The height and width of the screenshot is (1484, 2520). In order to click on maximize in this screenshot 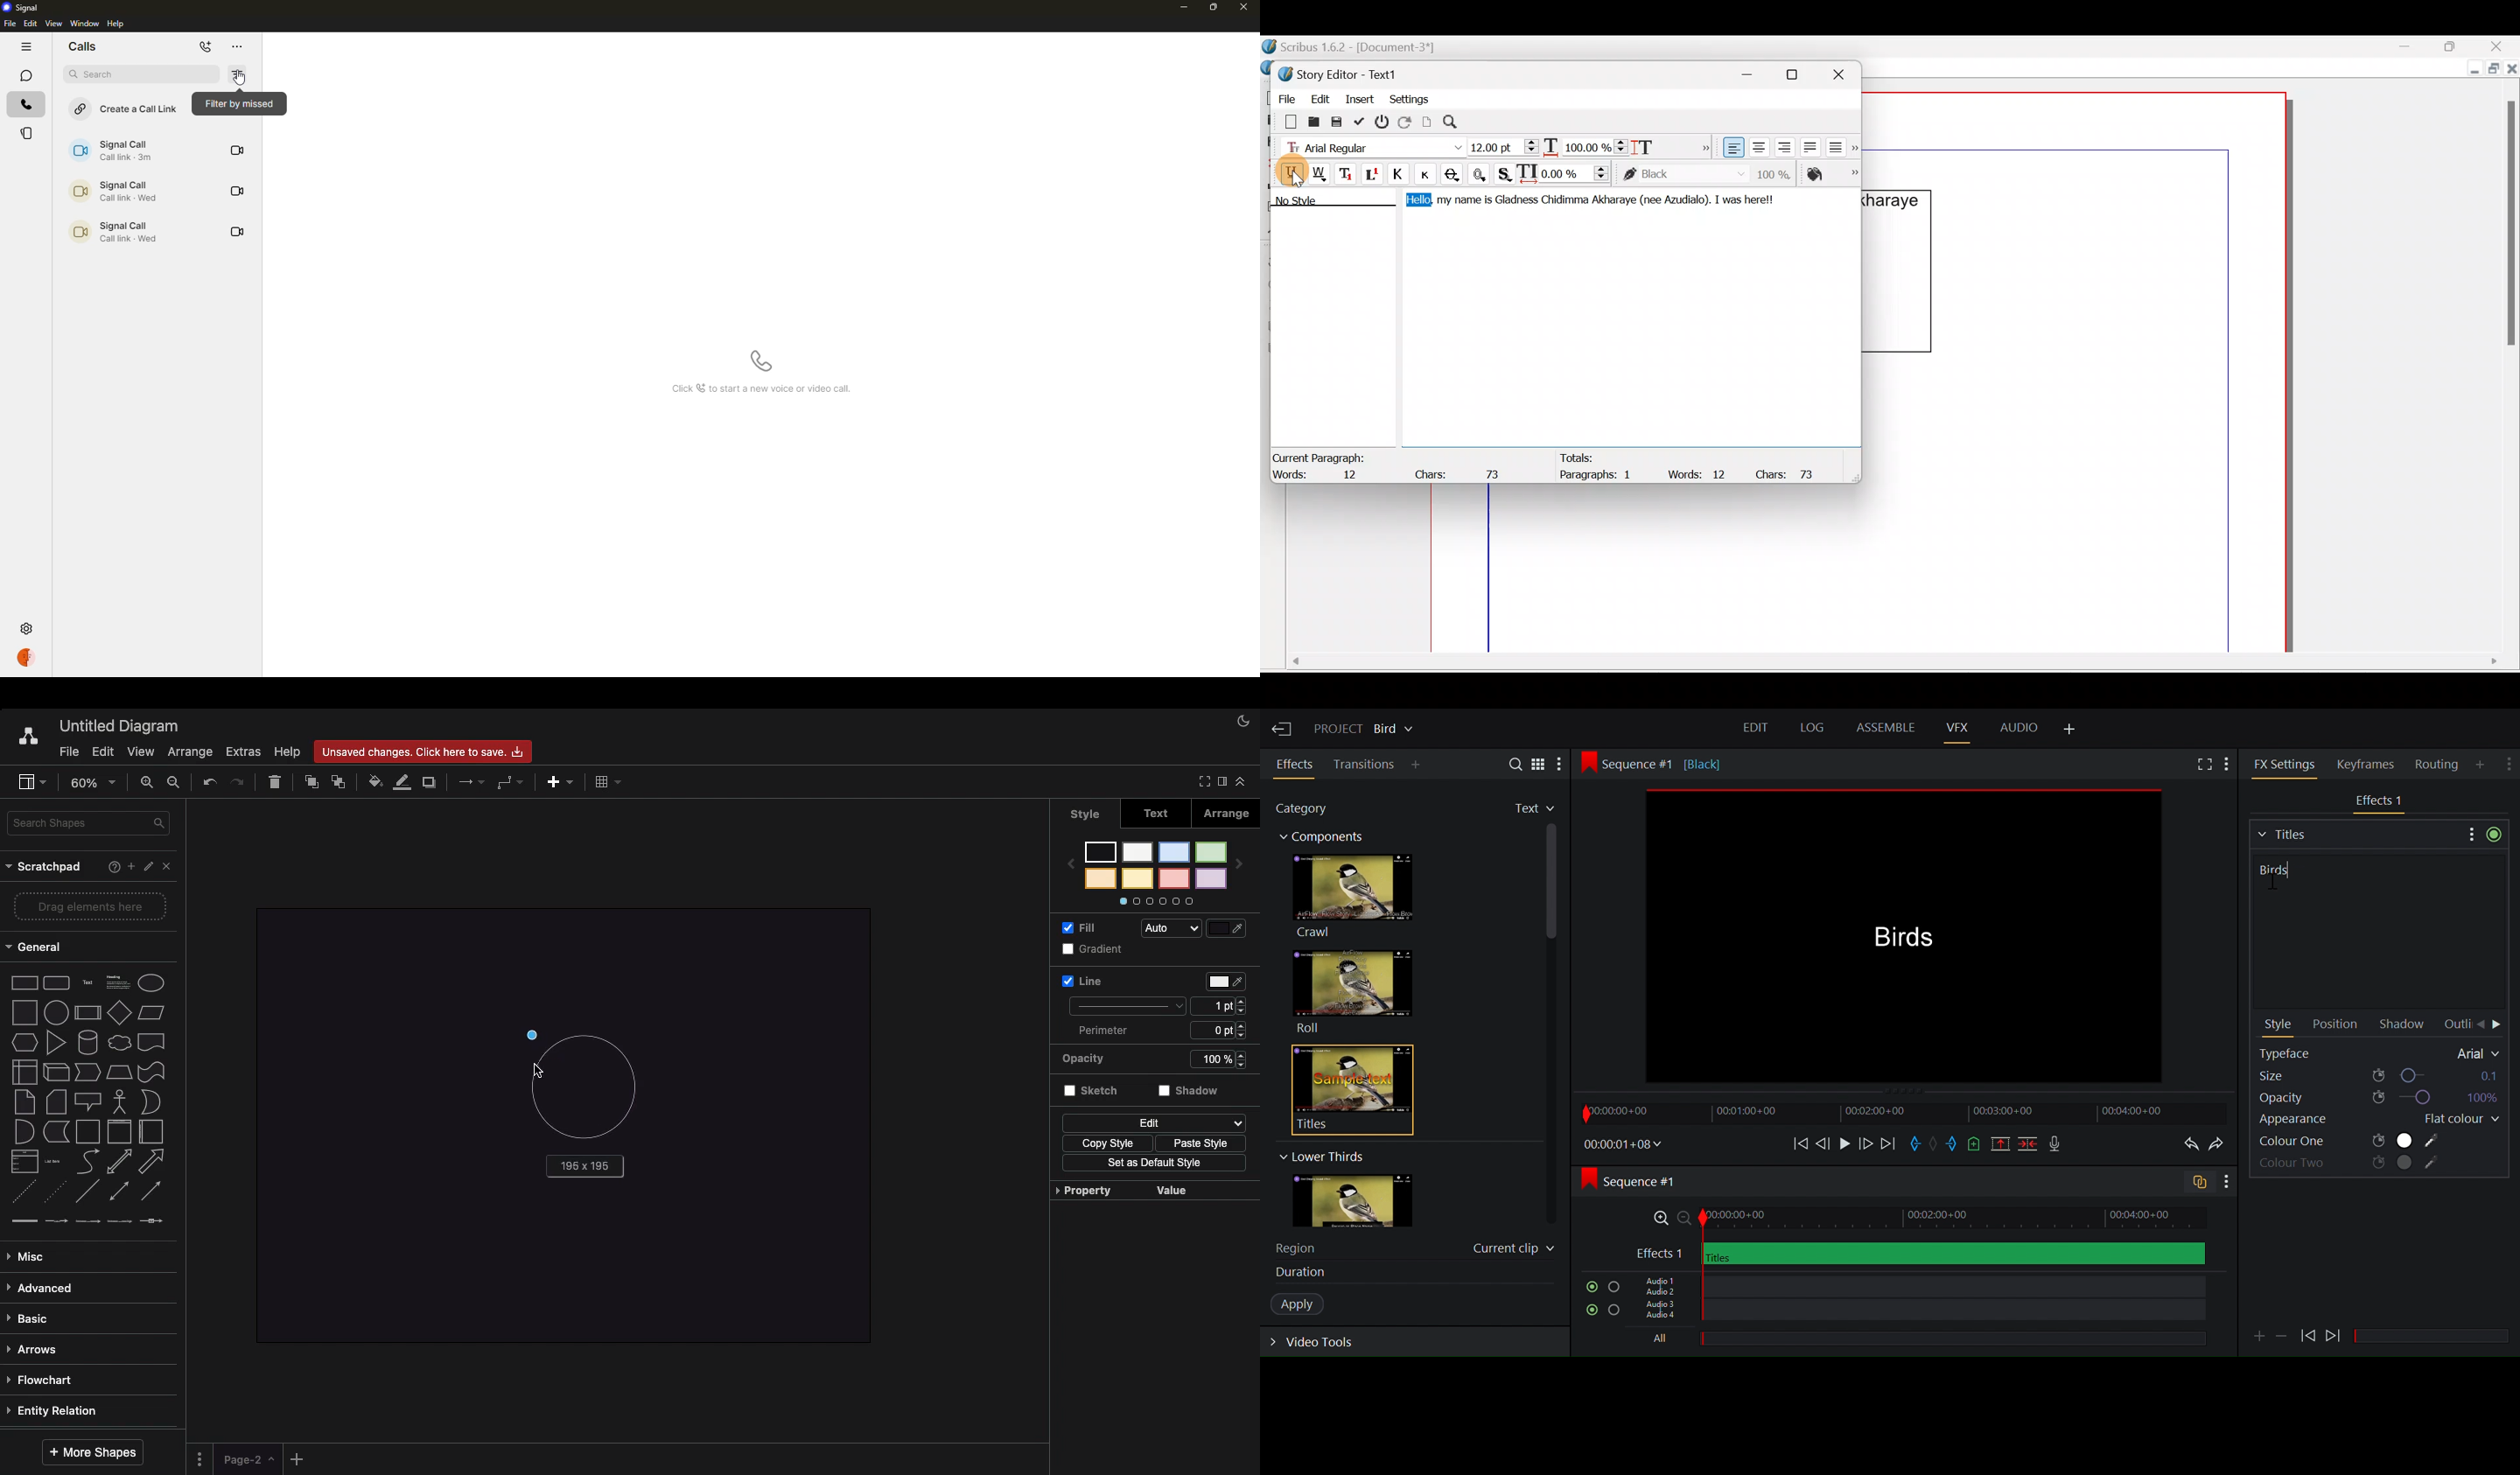, I will do `click(1214, 8)`.